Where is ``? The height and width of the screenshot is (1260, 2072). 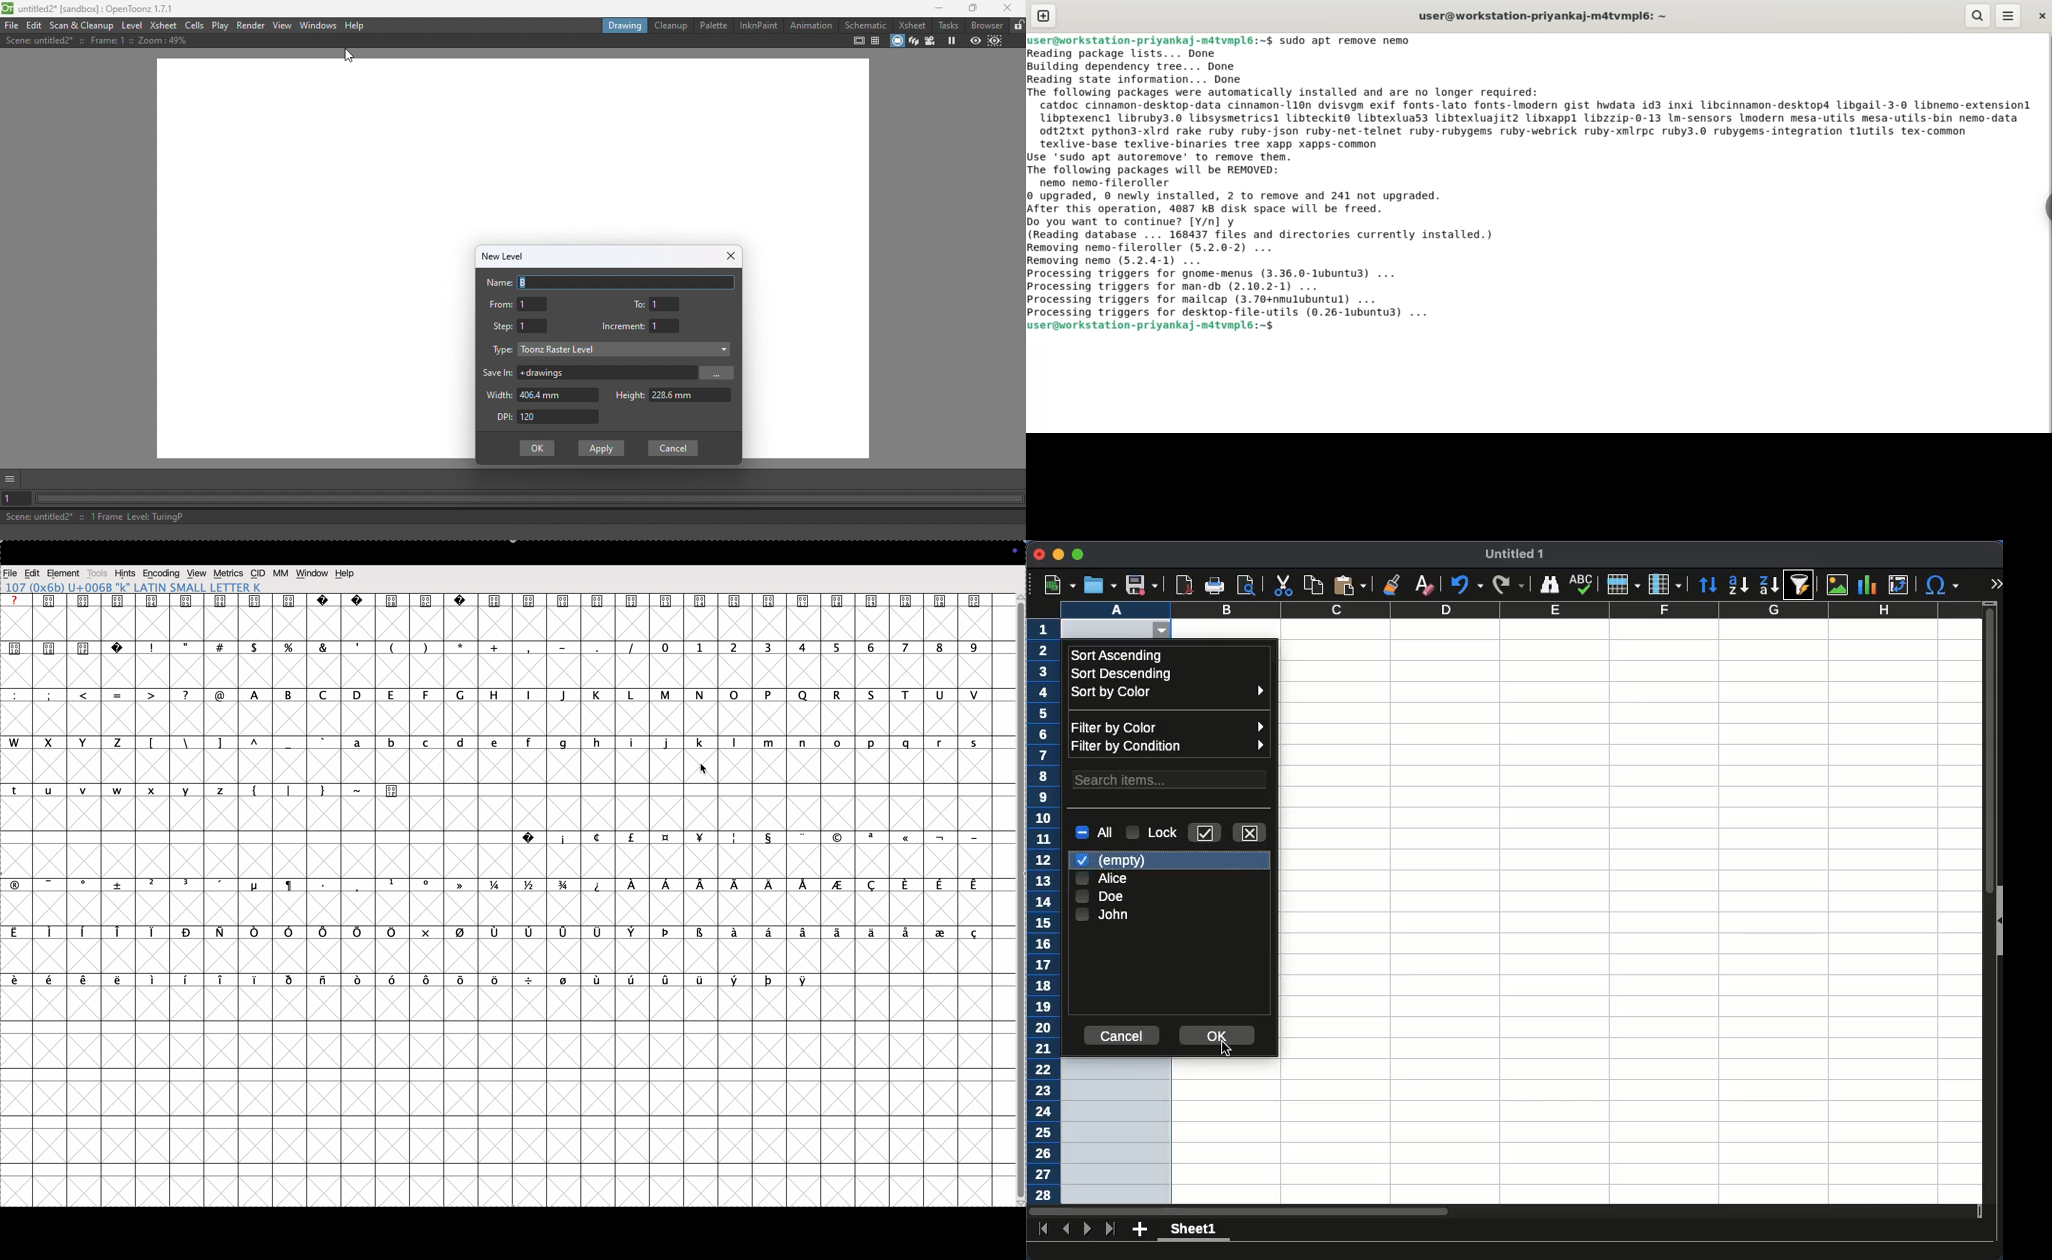
 is located at coordinates (325, 696).